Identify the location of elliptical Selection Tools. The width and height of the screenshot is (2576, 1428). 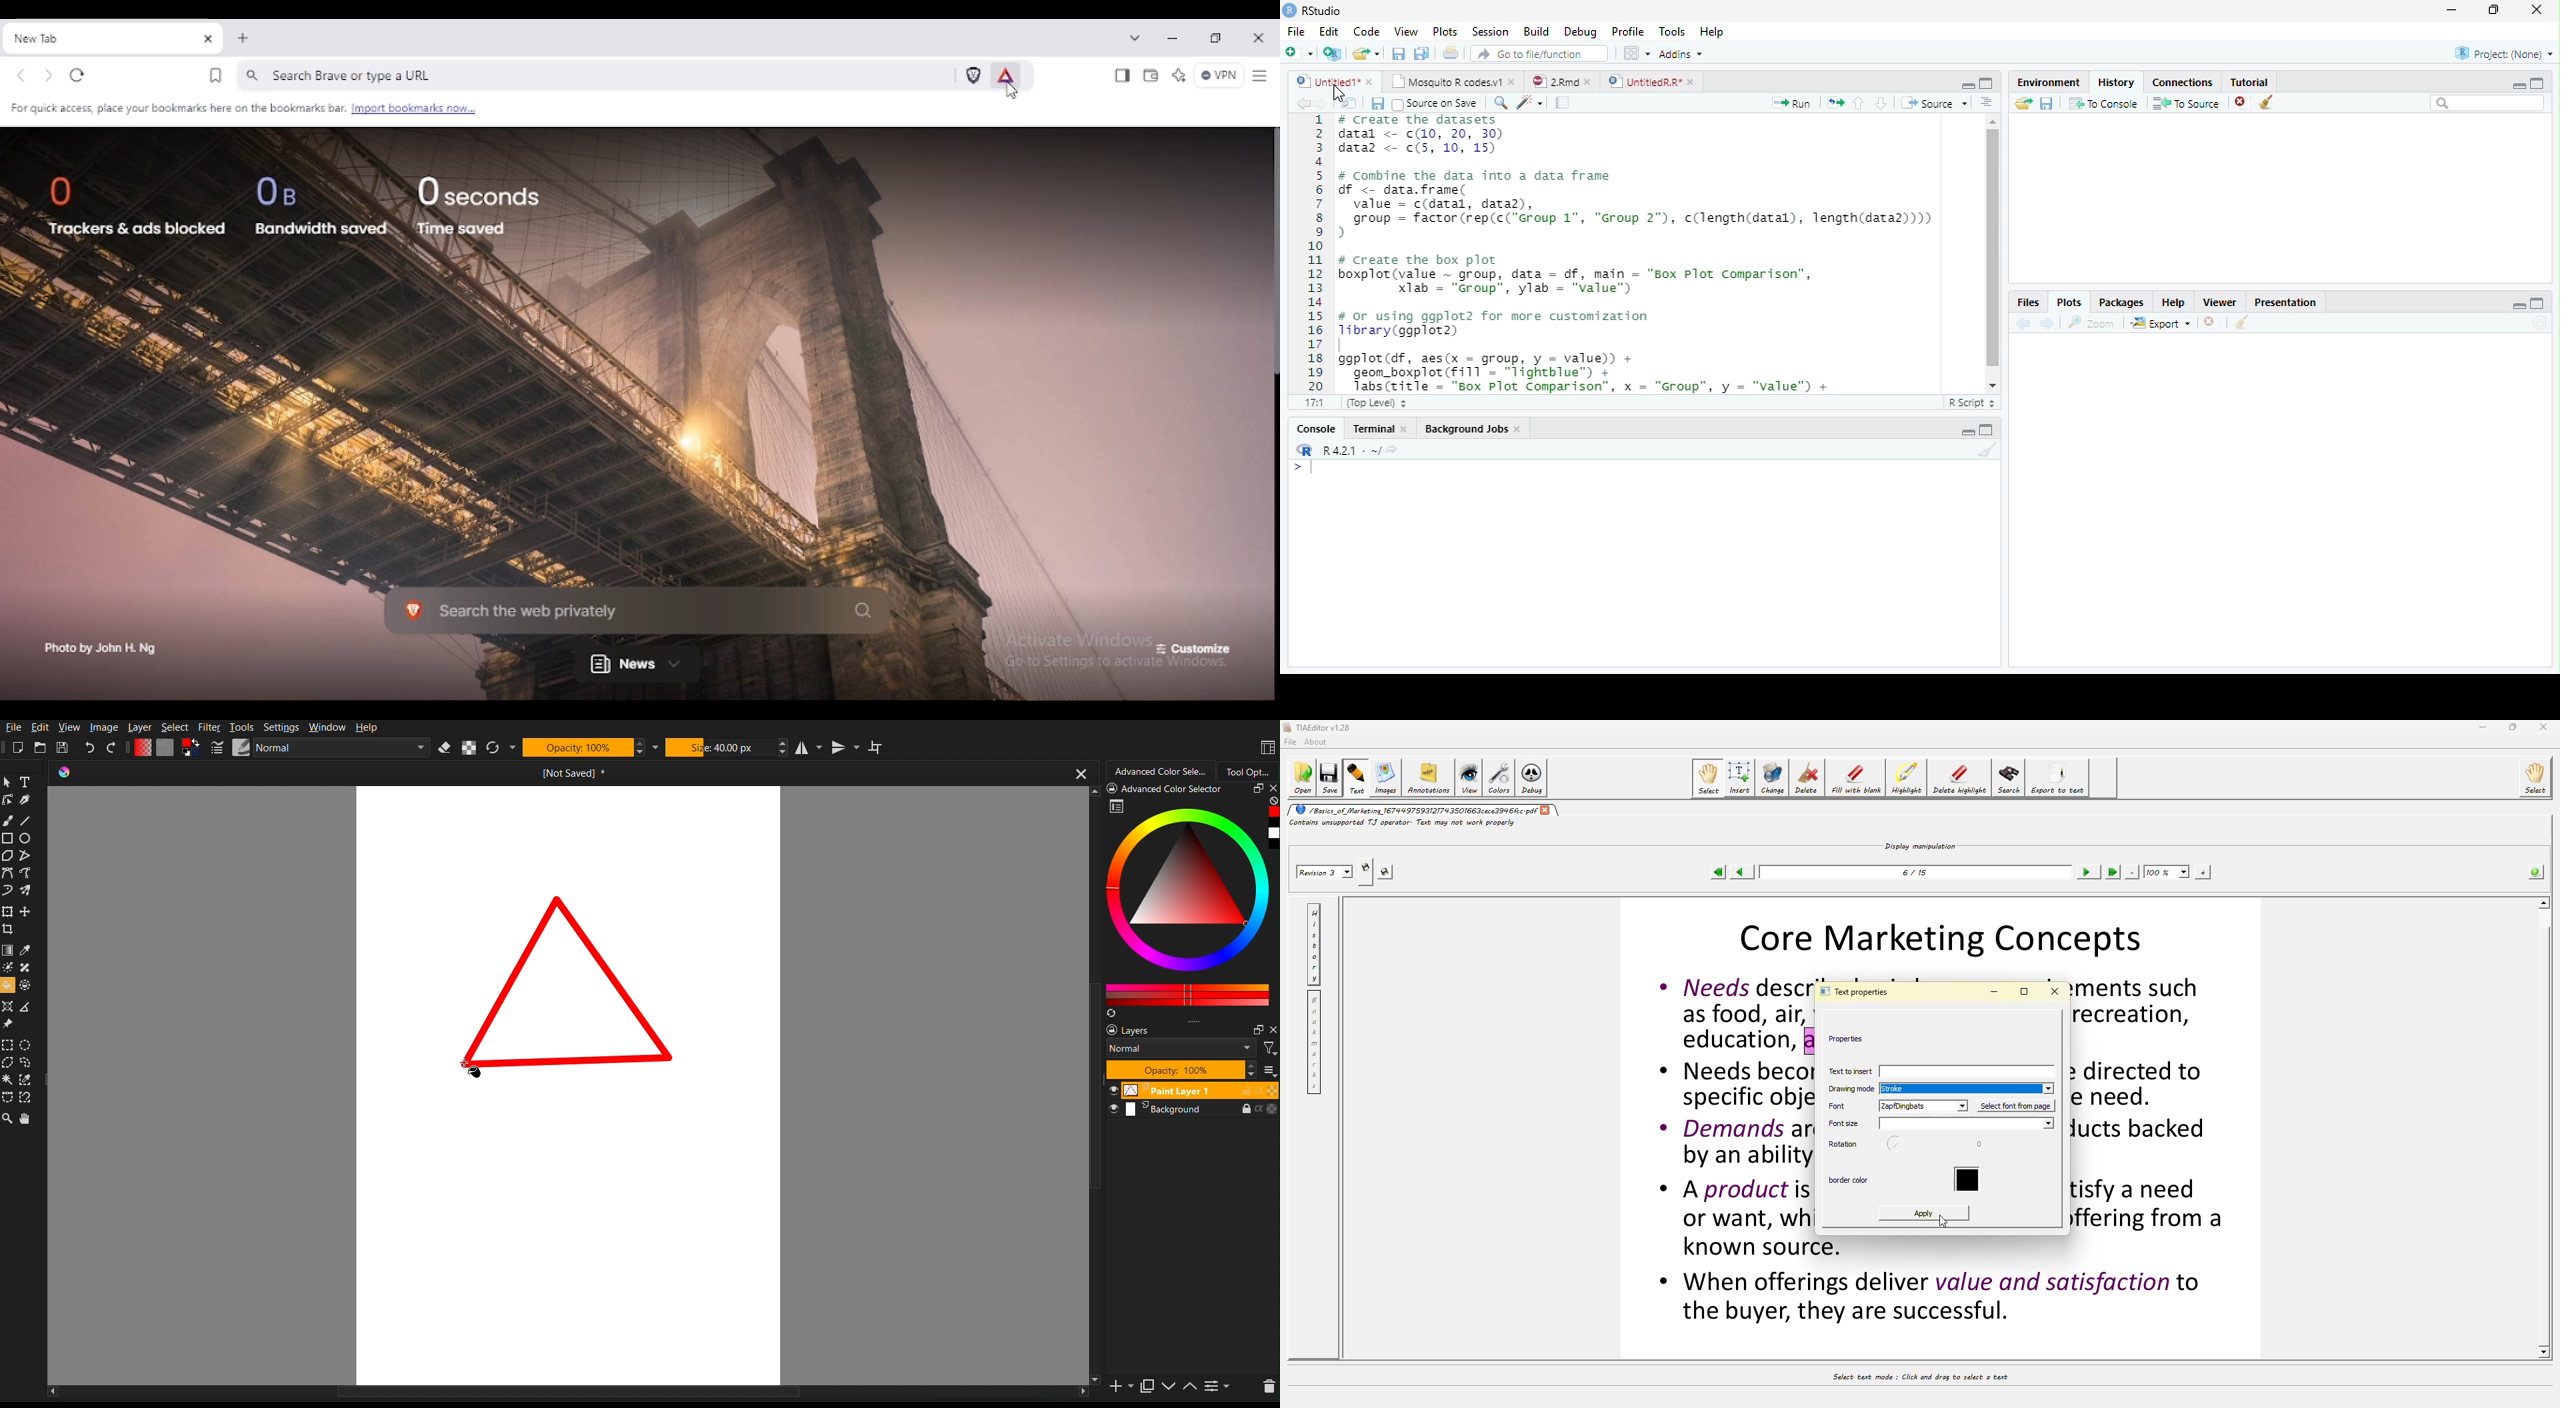
(27, 1044).